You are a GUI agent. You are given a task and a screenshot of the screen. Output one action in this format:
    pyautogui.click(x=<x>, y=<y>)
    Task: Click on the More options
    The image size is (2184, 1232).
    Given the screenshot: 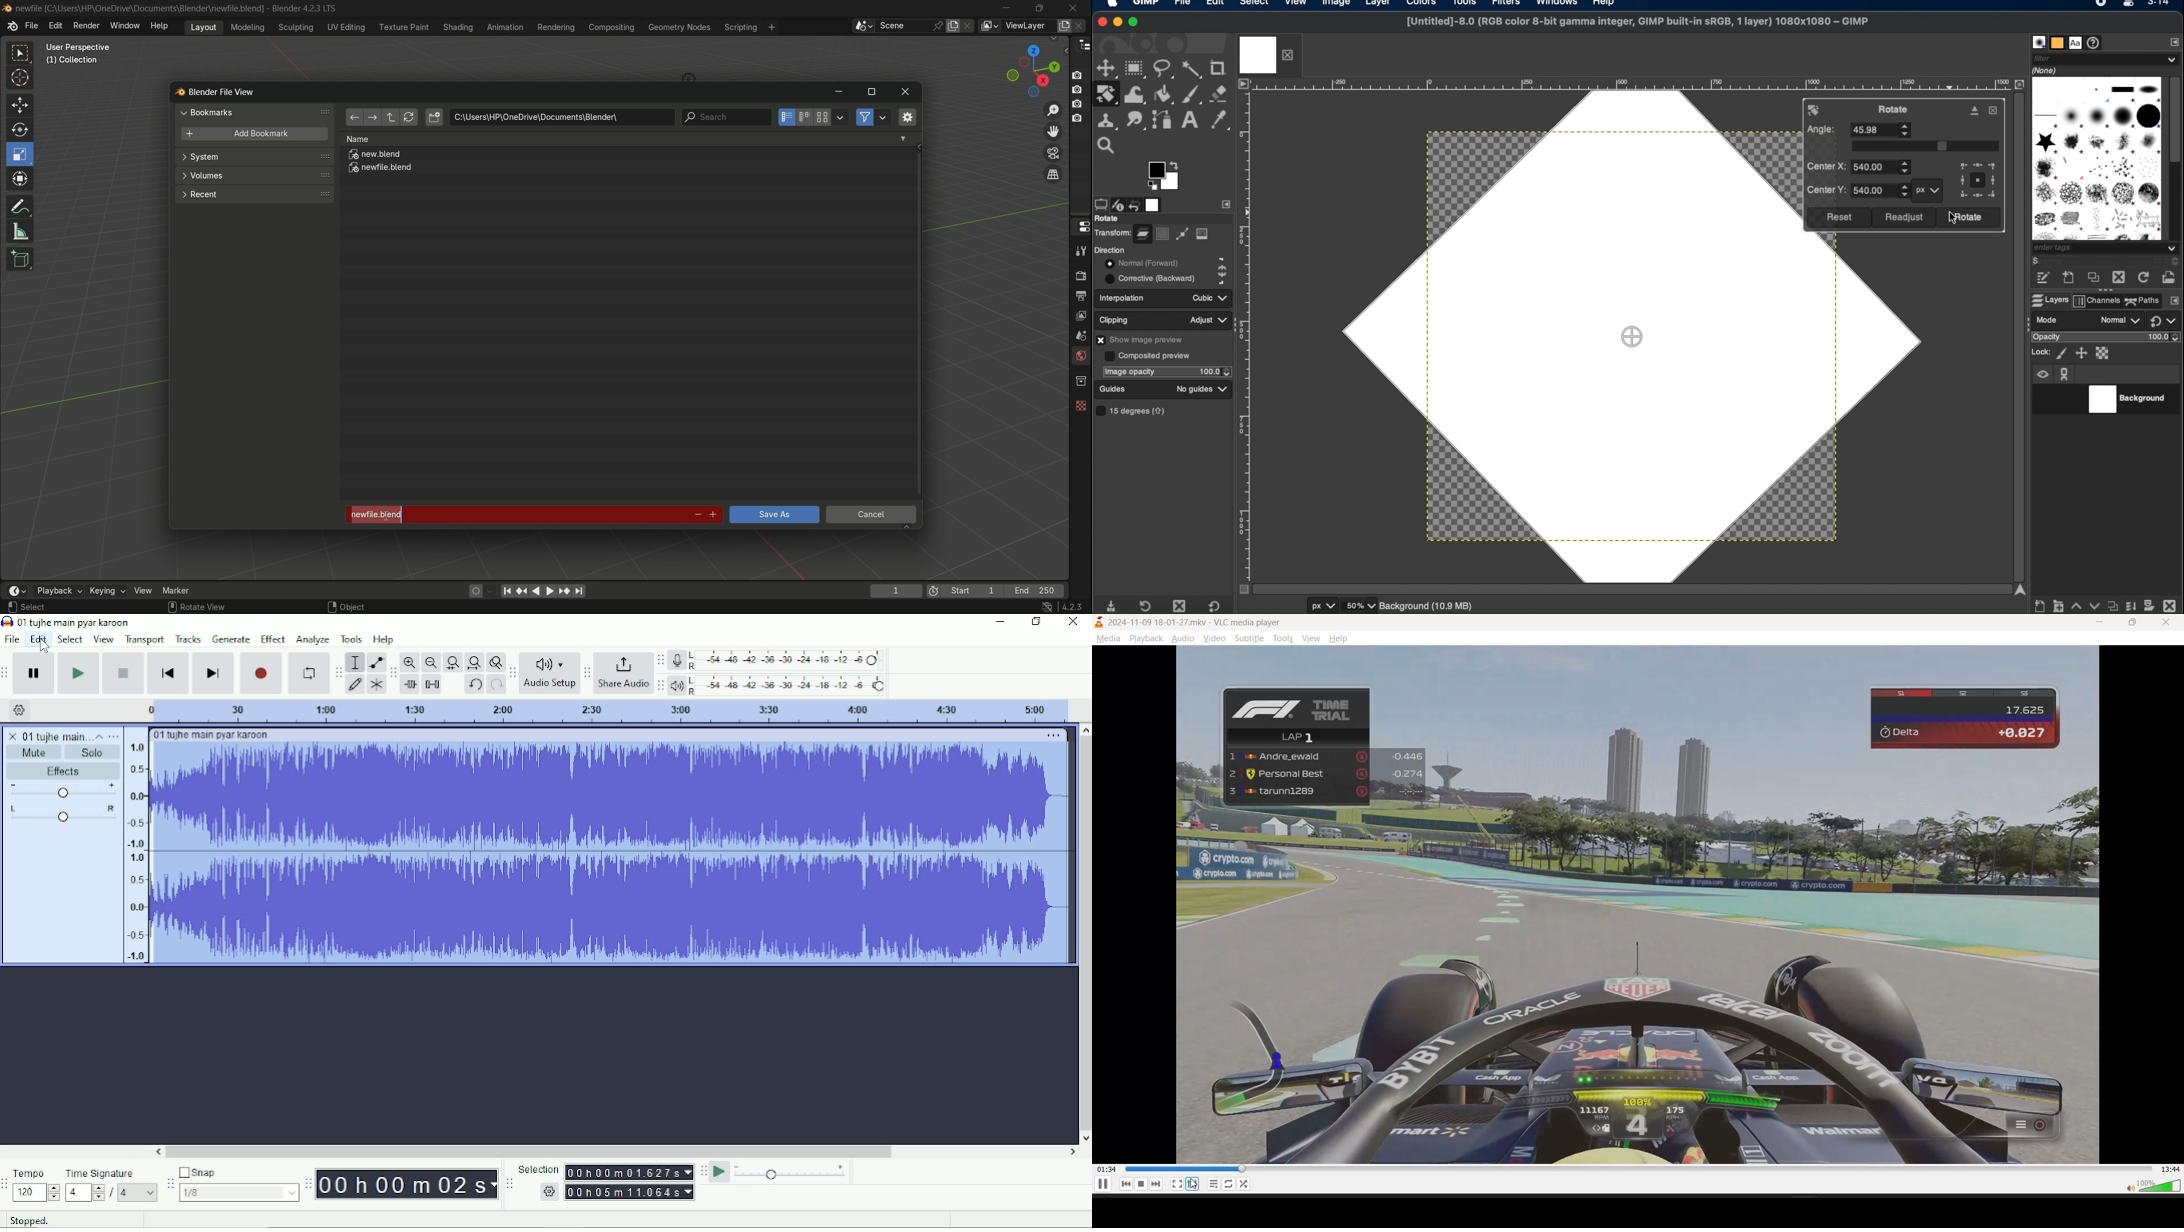 What is the action you would take?
    pyautogui.click(x=1054, y=736)
    